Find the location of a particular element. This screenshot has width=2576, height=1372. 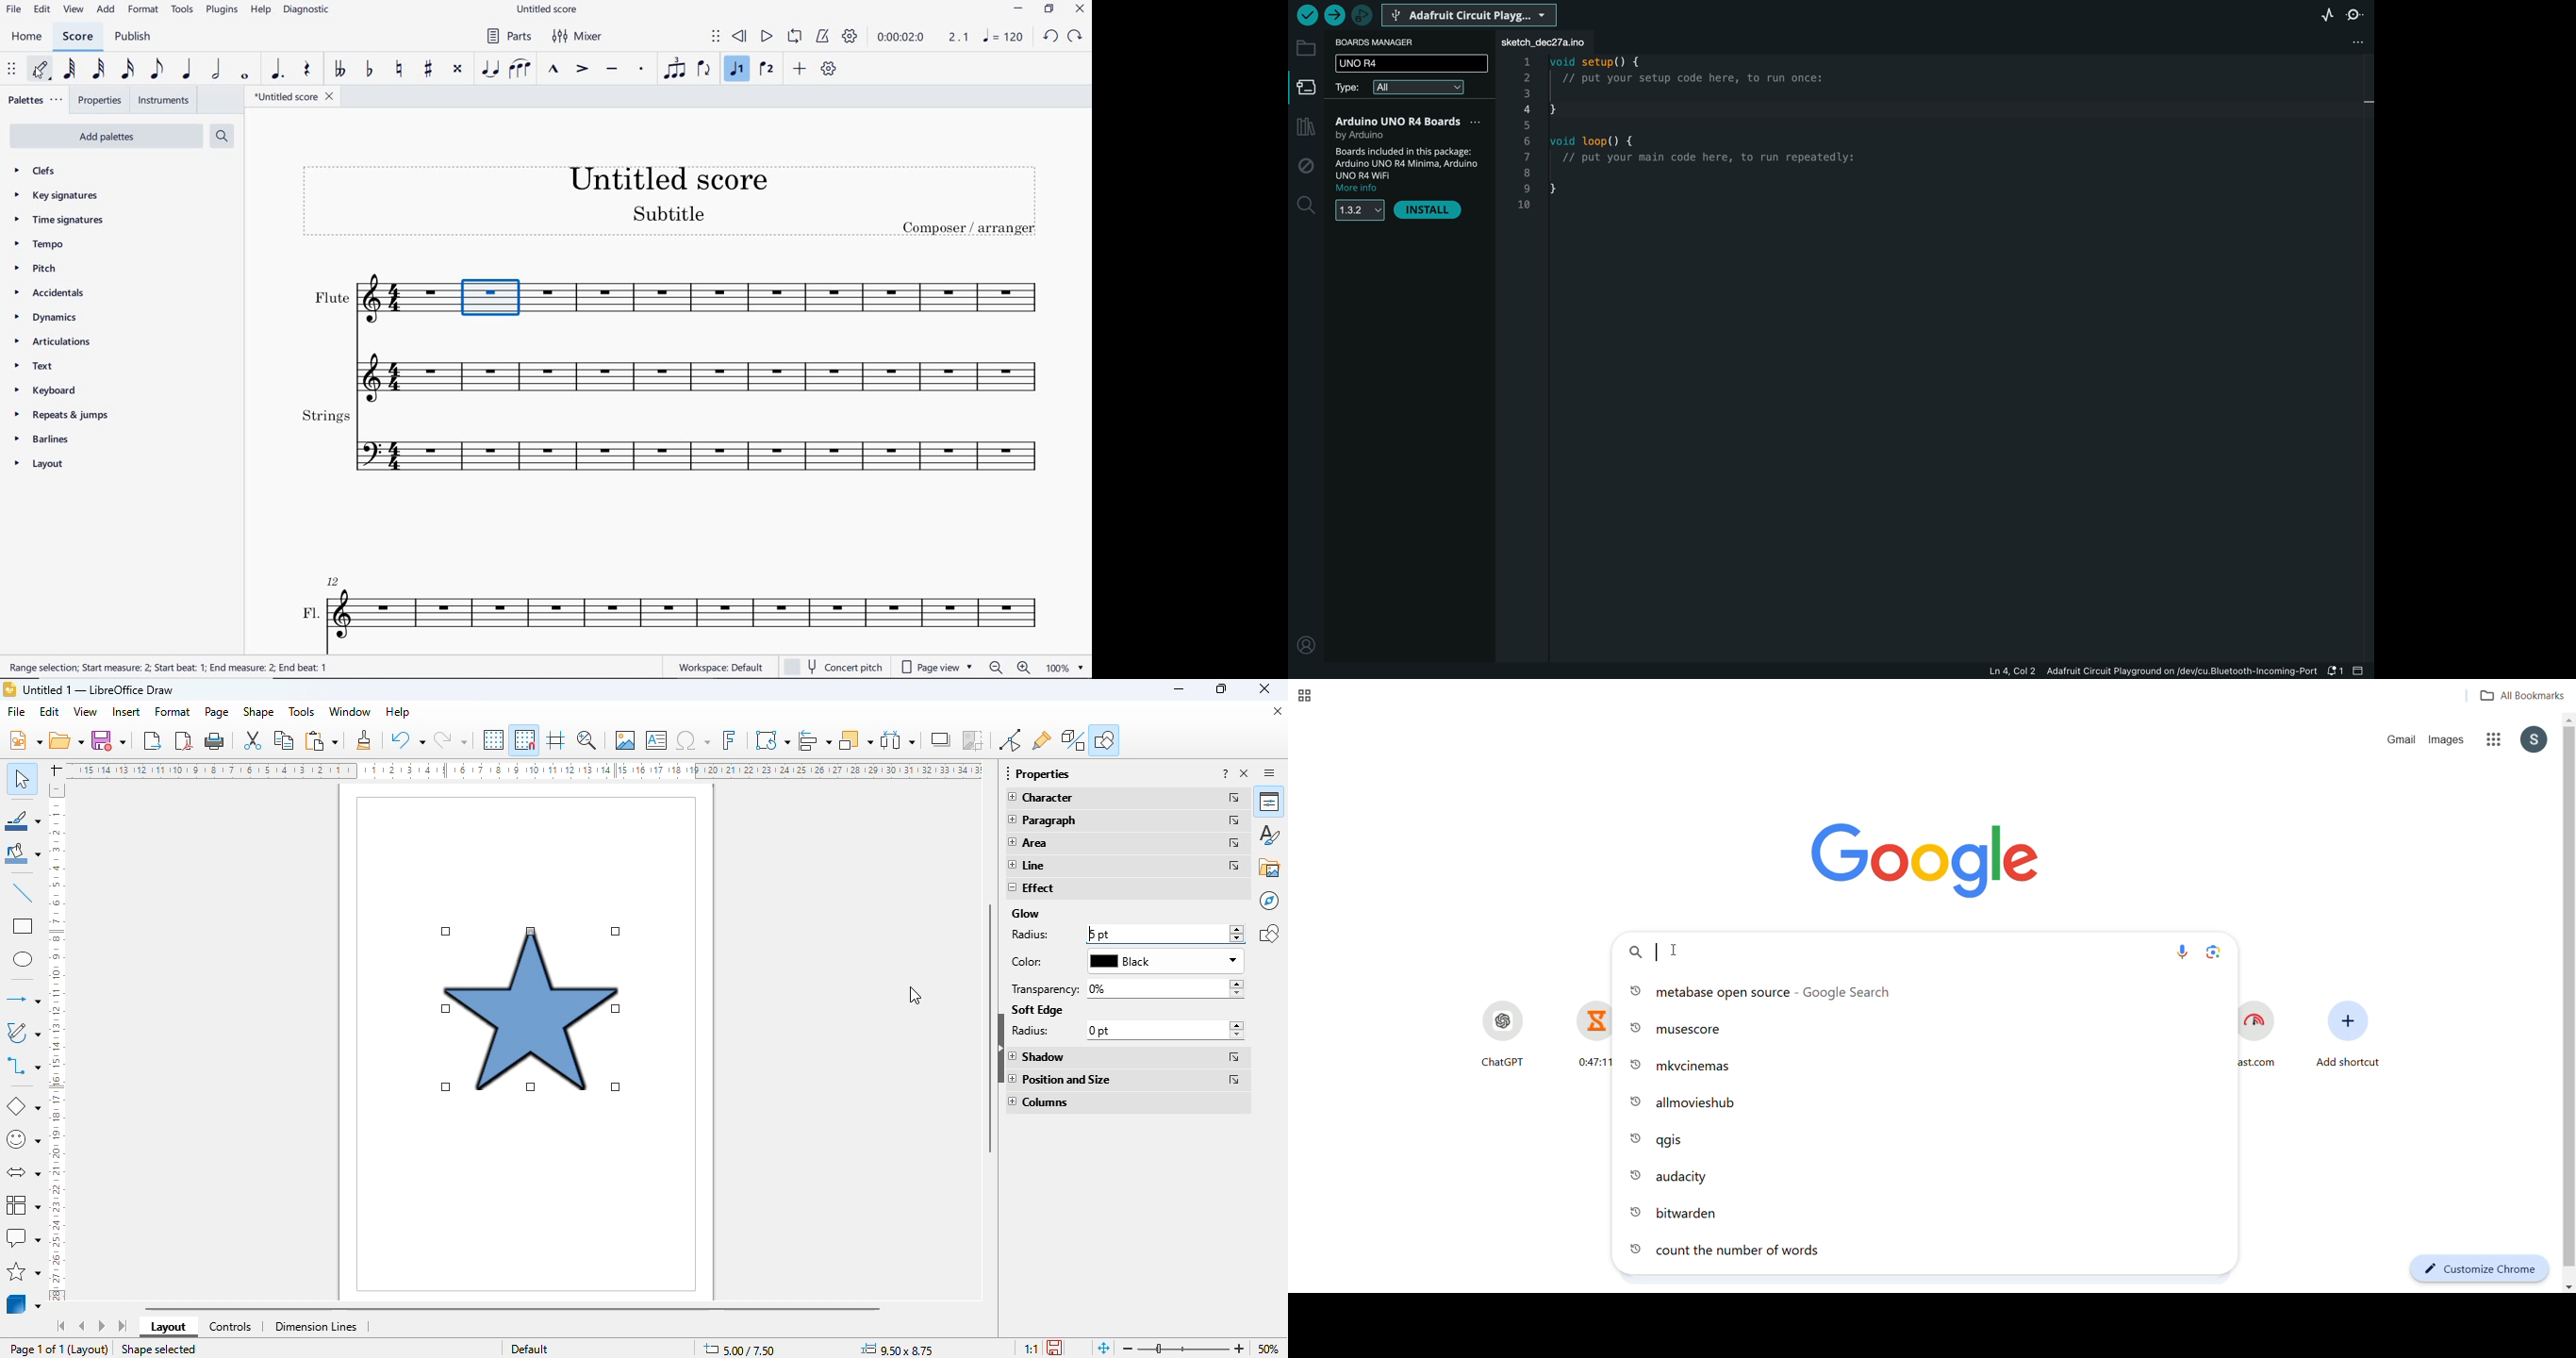

strings is located at coordinates (670, 444).